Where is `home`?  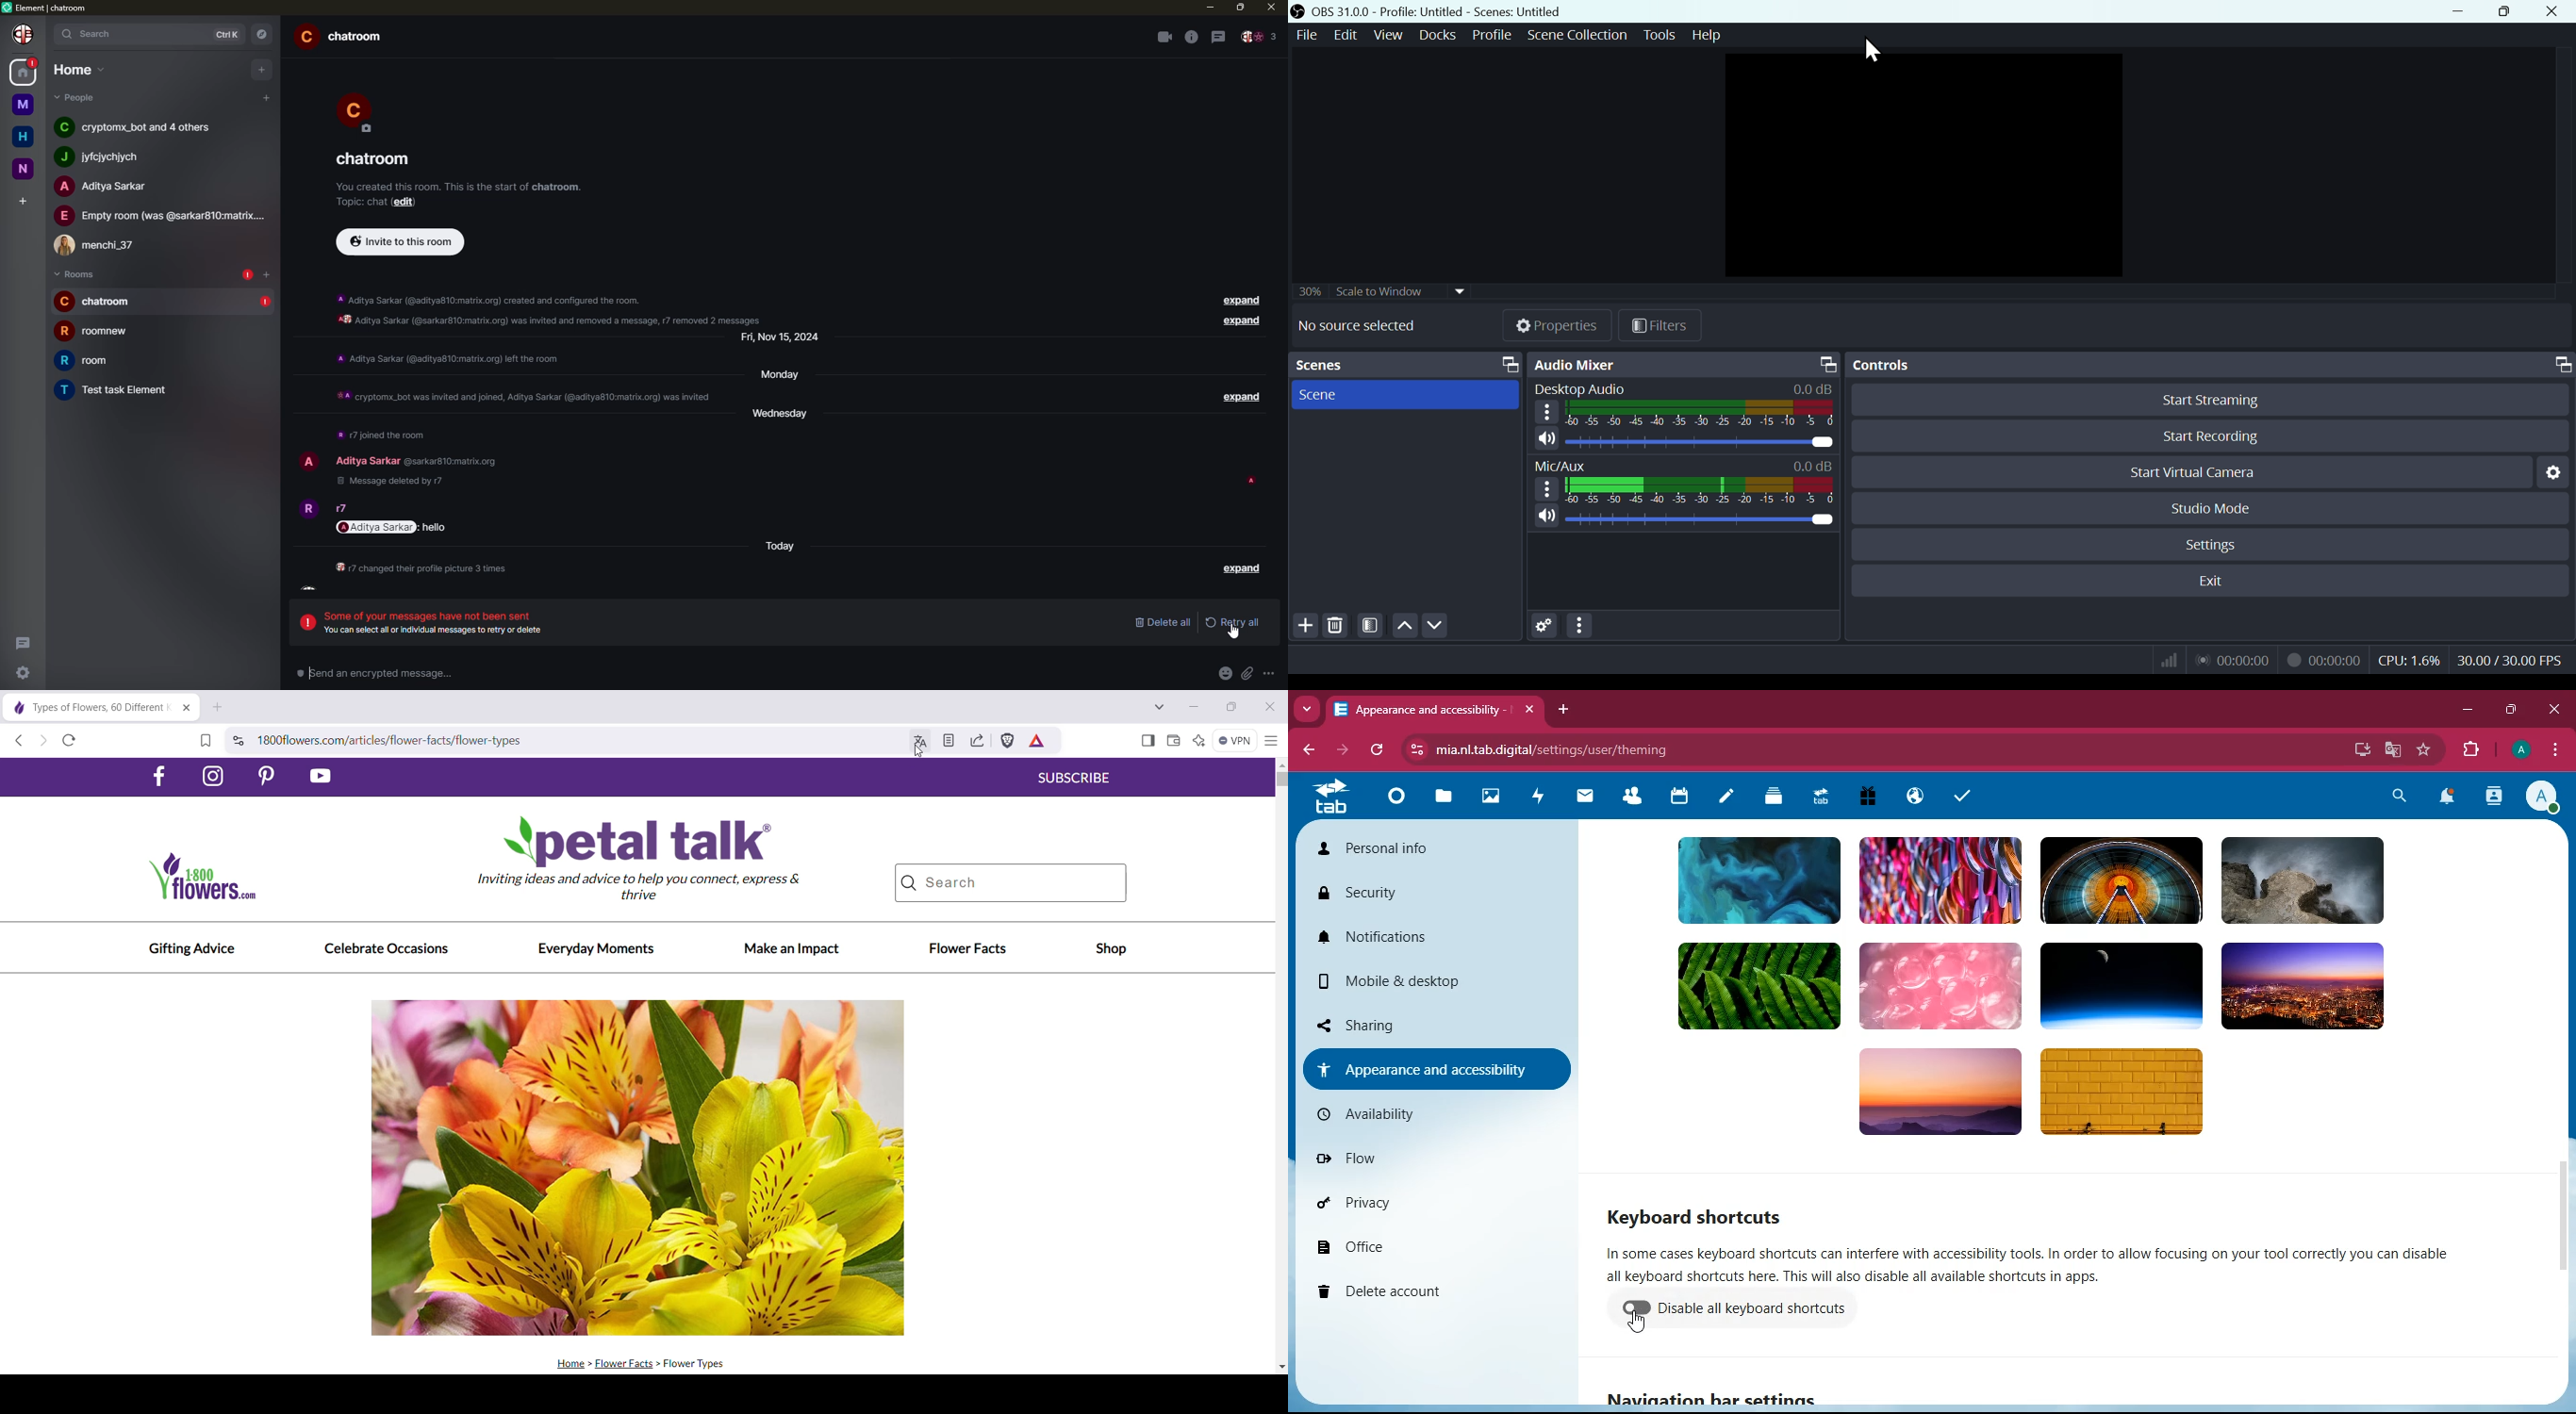
home is located at coordinates (24, 73).